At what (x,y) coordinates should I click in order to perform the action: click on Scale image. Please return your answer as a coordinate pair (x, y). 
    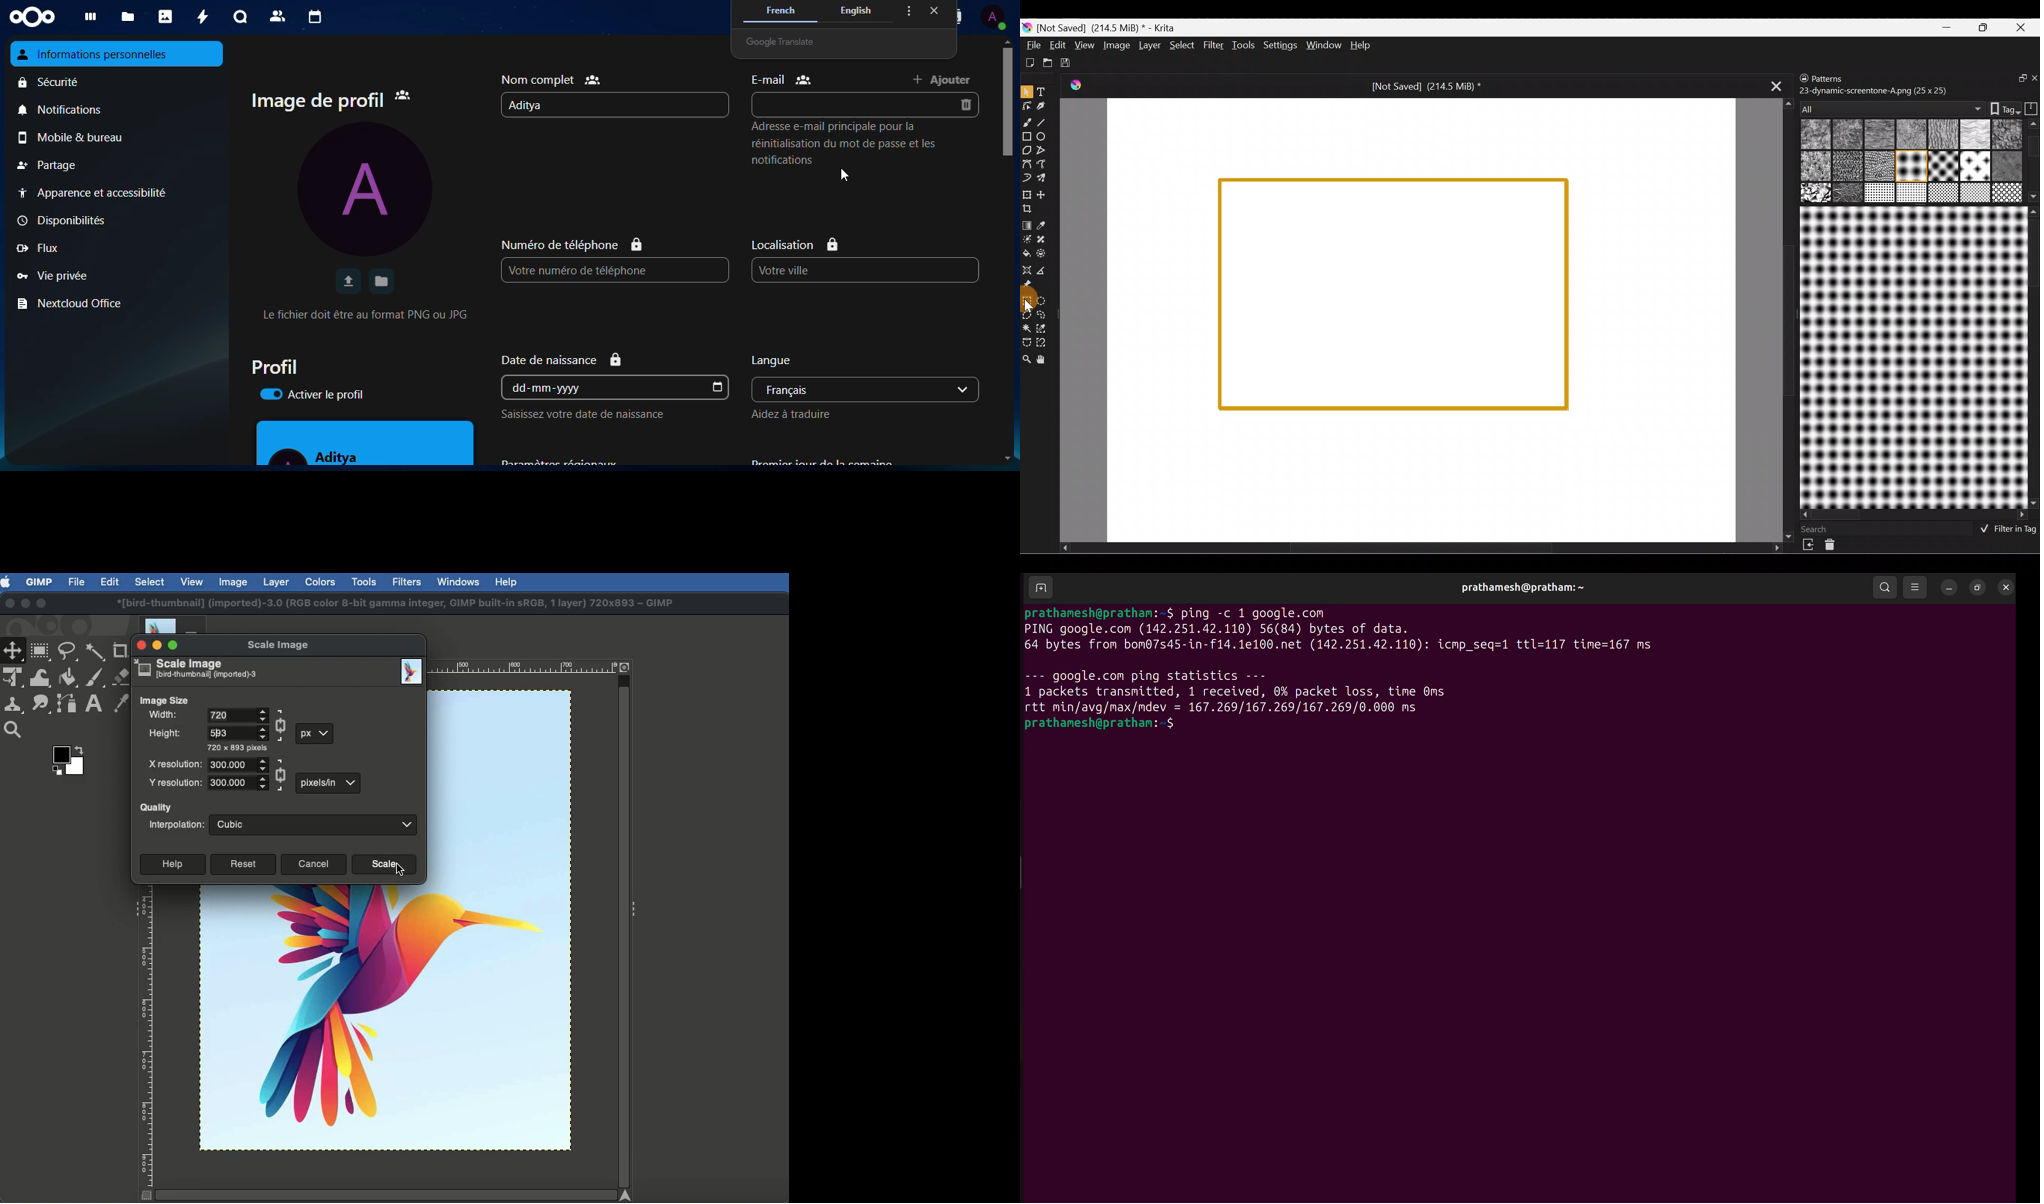
    Looking at the image, I should click on (277, 641).